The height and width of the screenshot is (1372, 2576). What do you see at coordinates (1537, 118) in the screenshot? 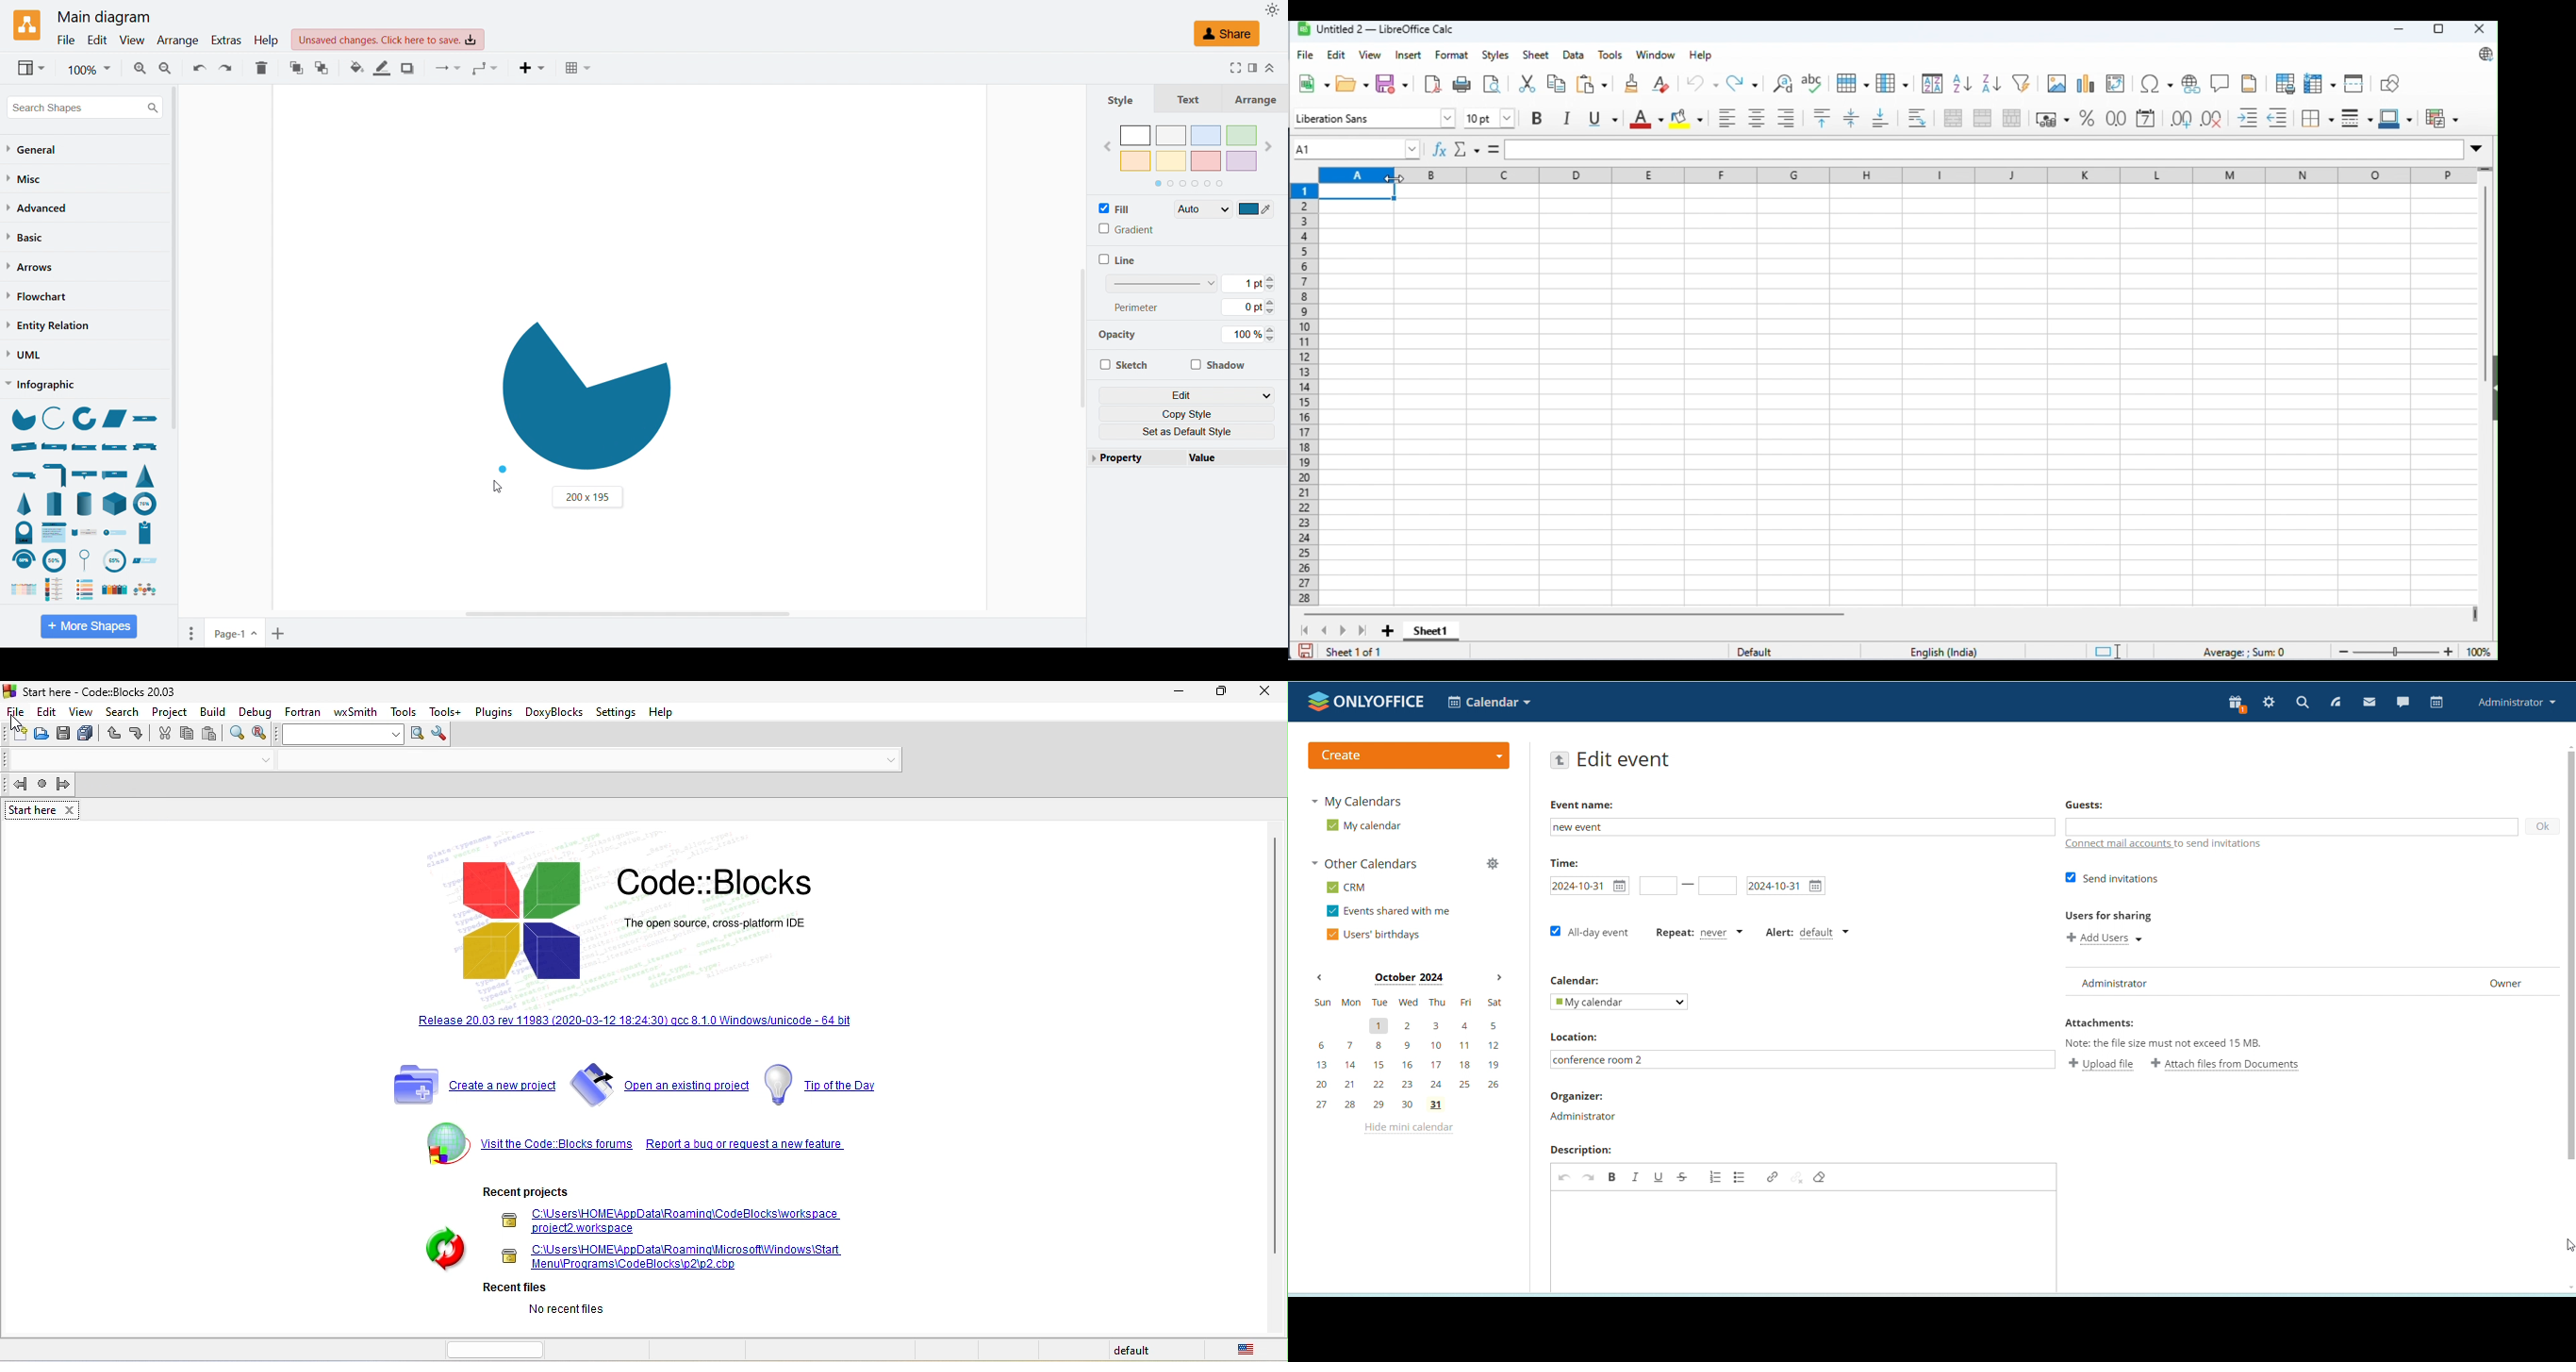
I see `bold` at bounding box center [1537, 118].